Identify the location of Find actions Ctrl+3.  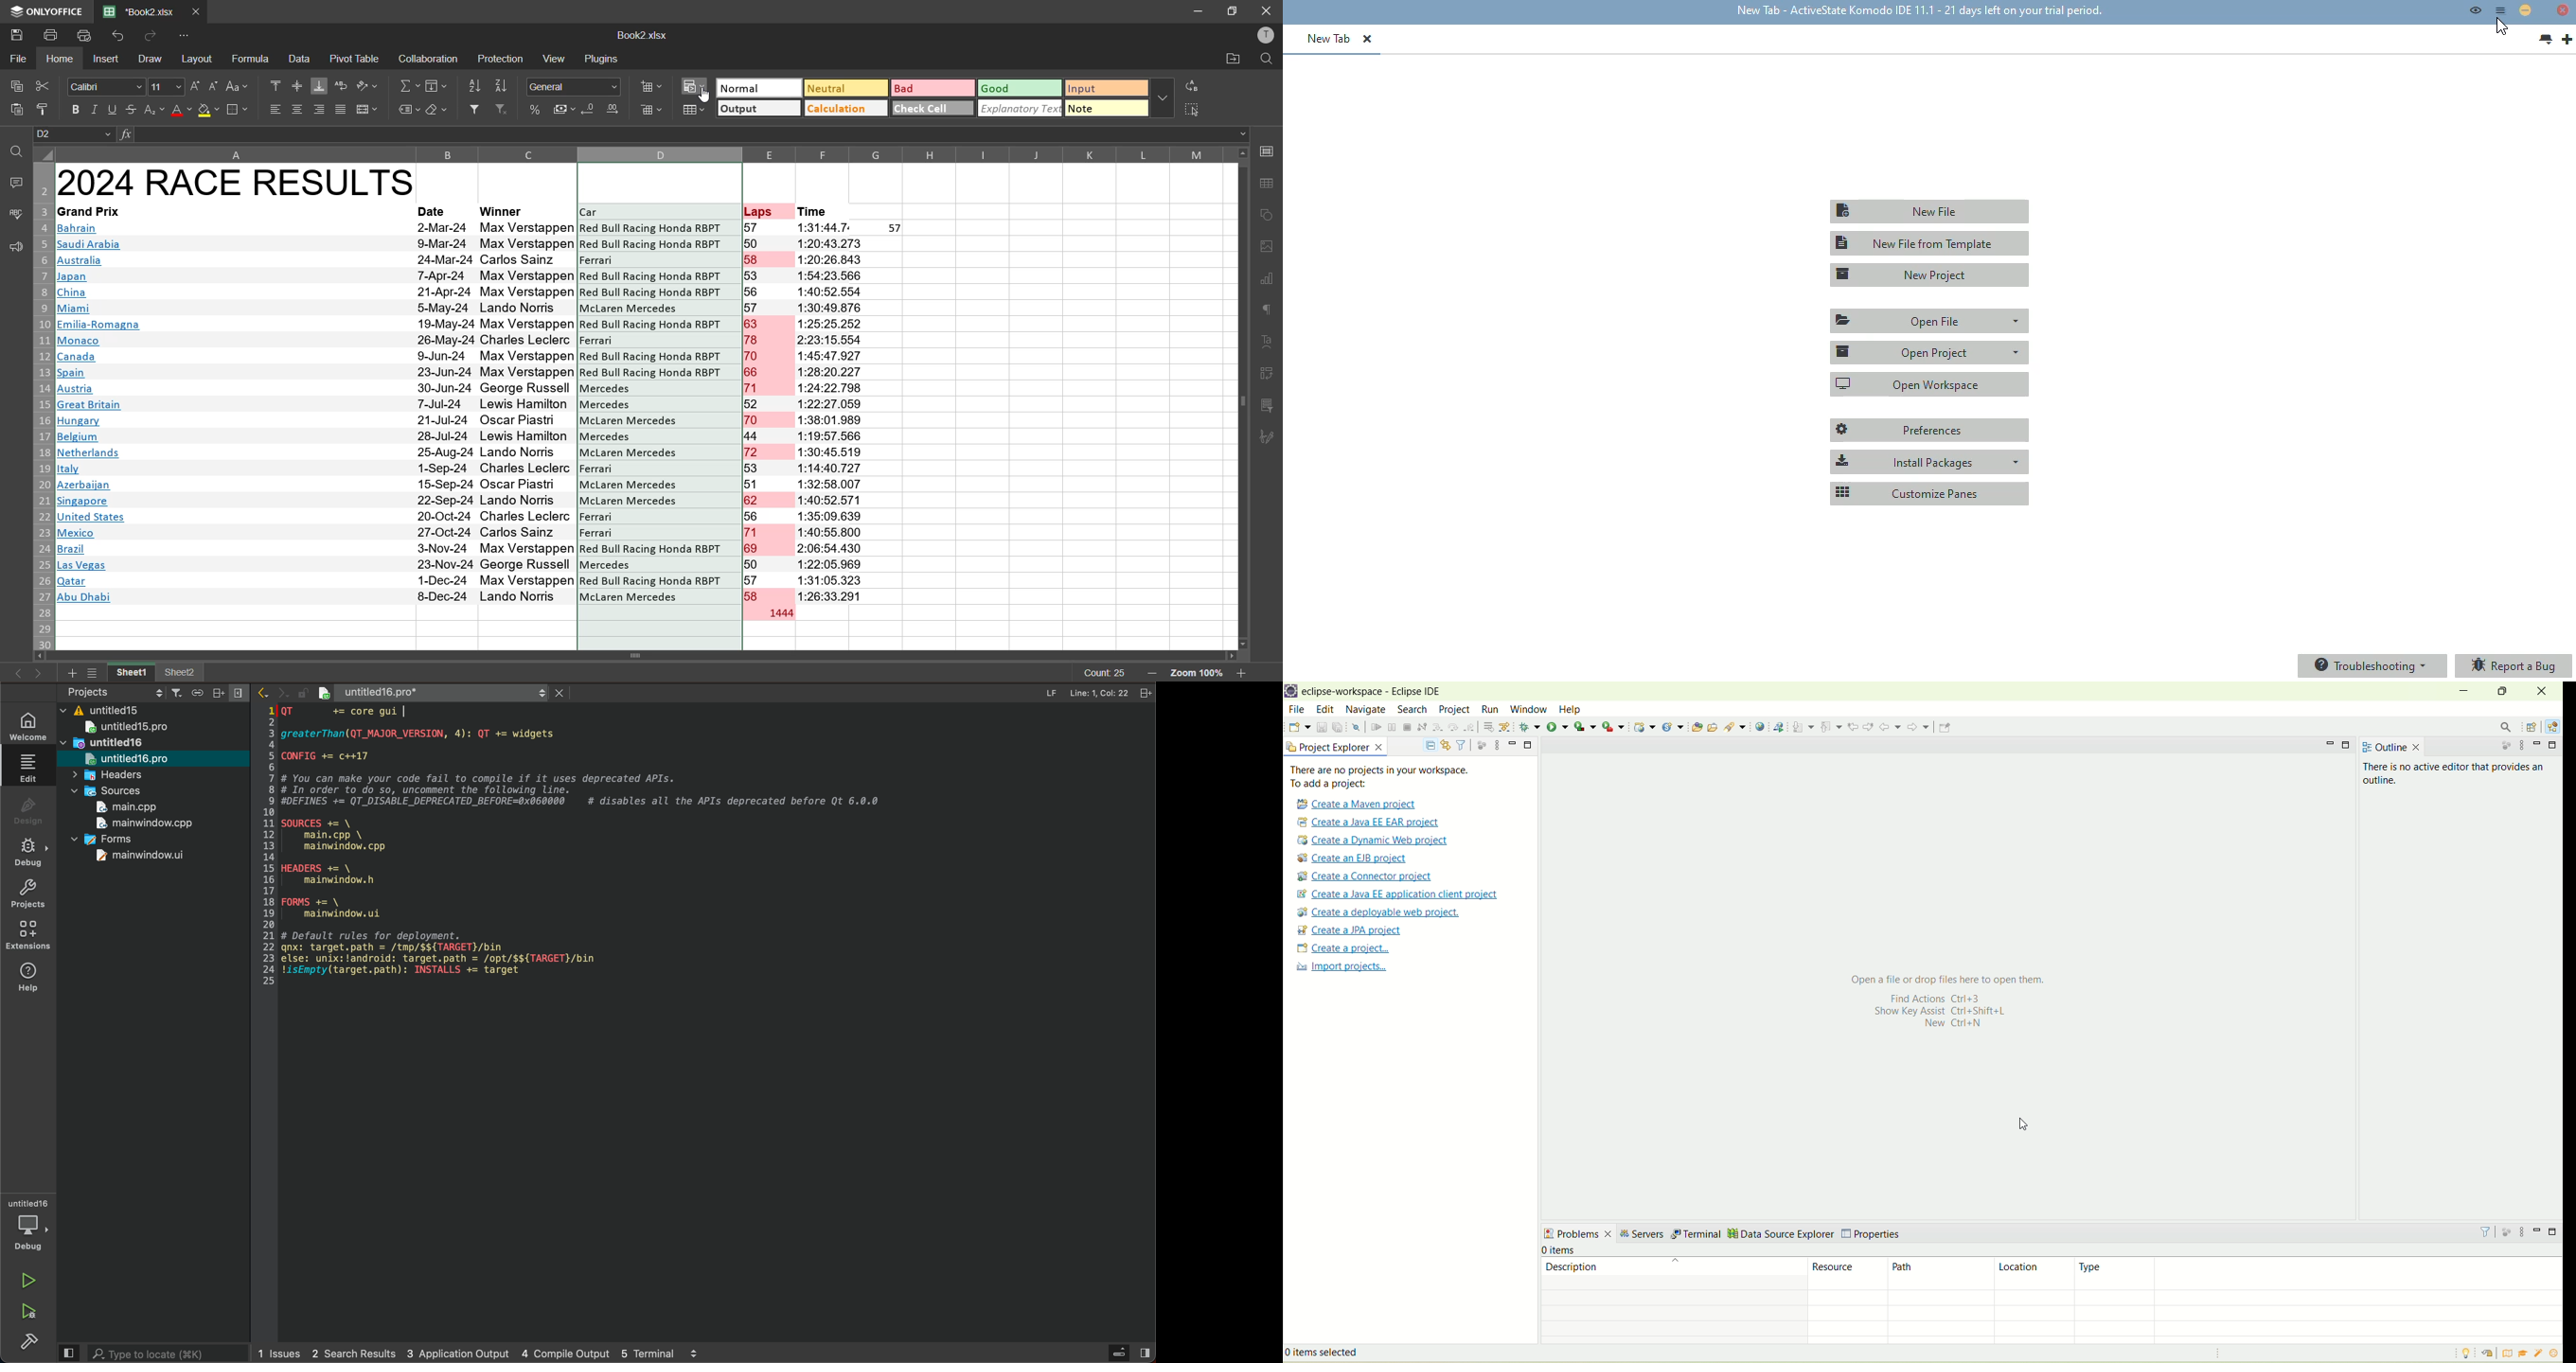
(1929, 998).